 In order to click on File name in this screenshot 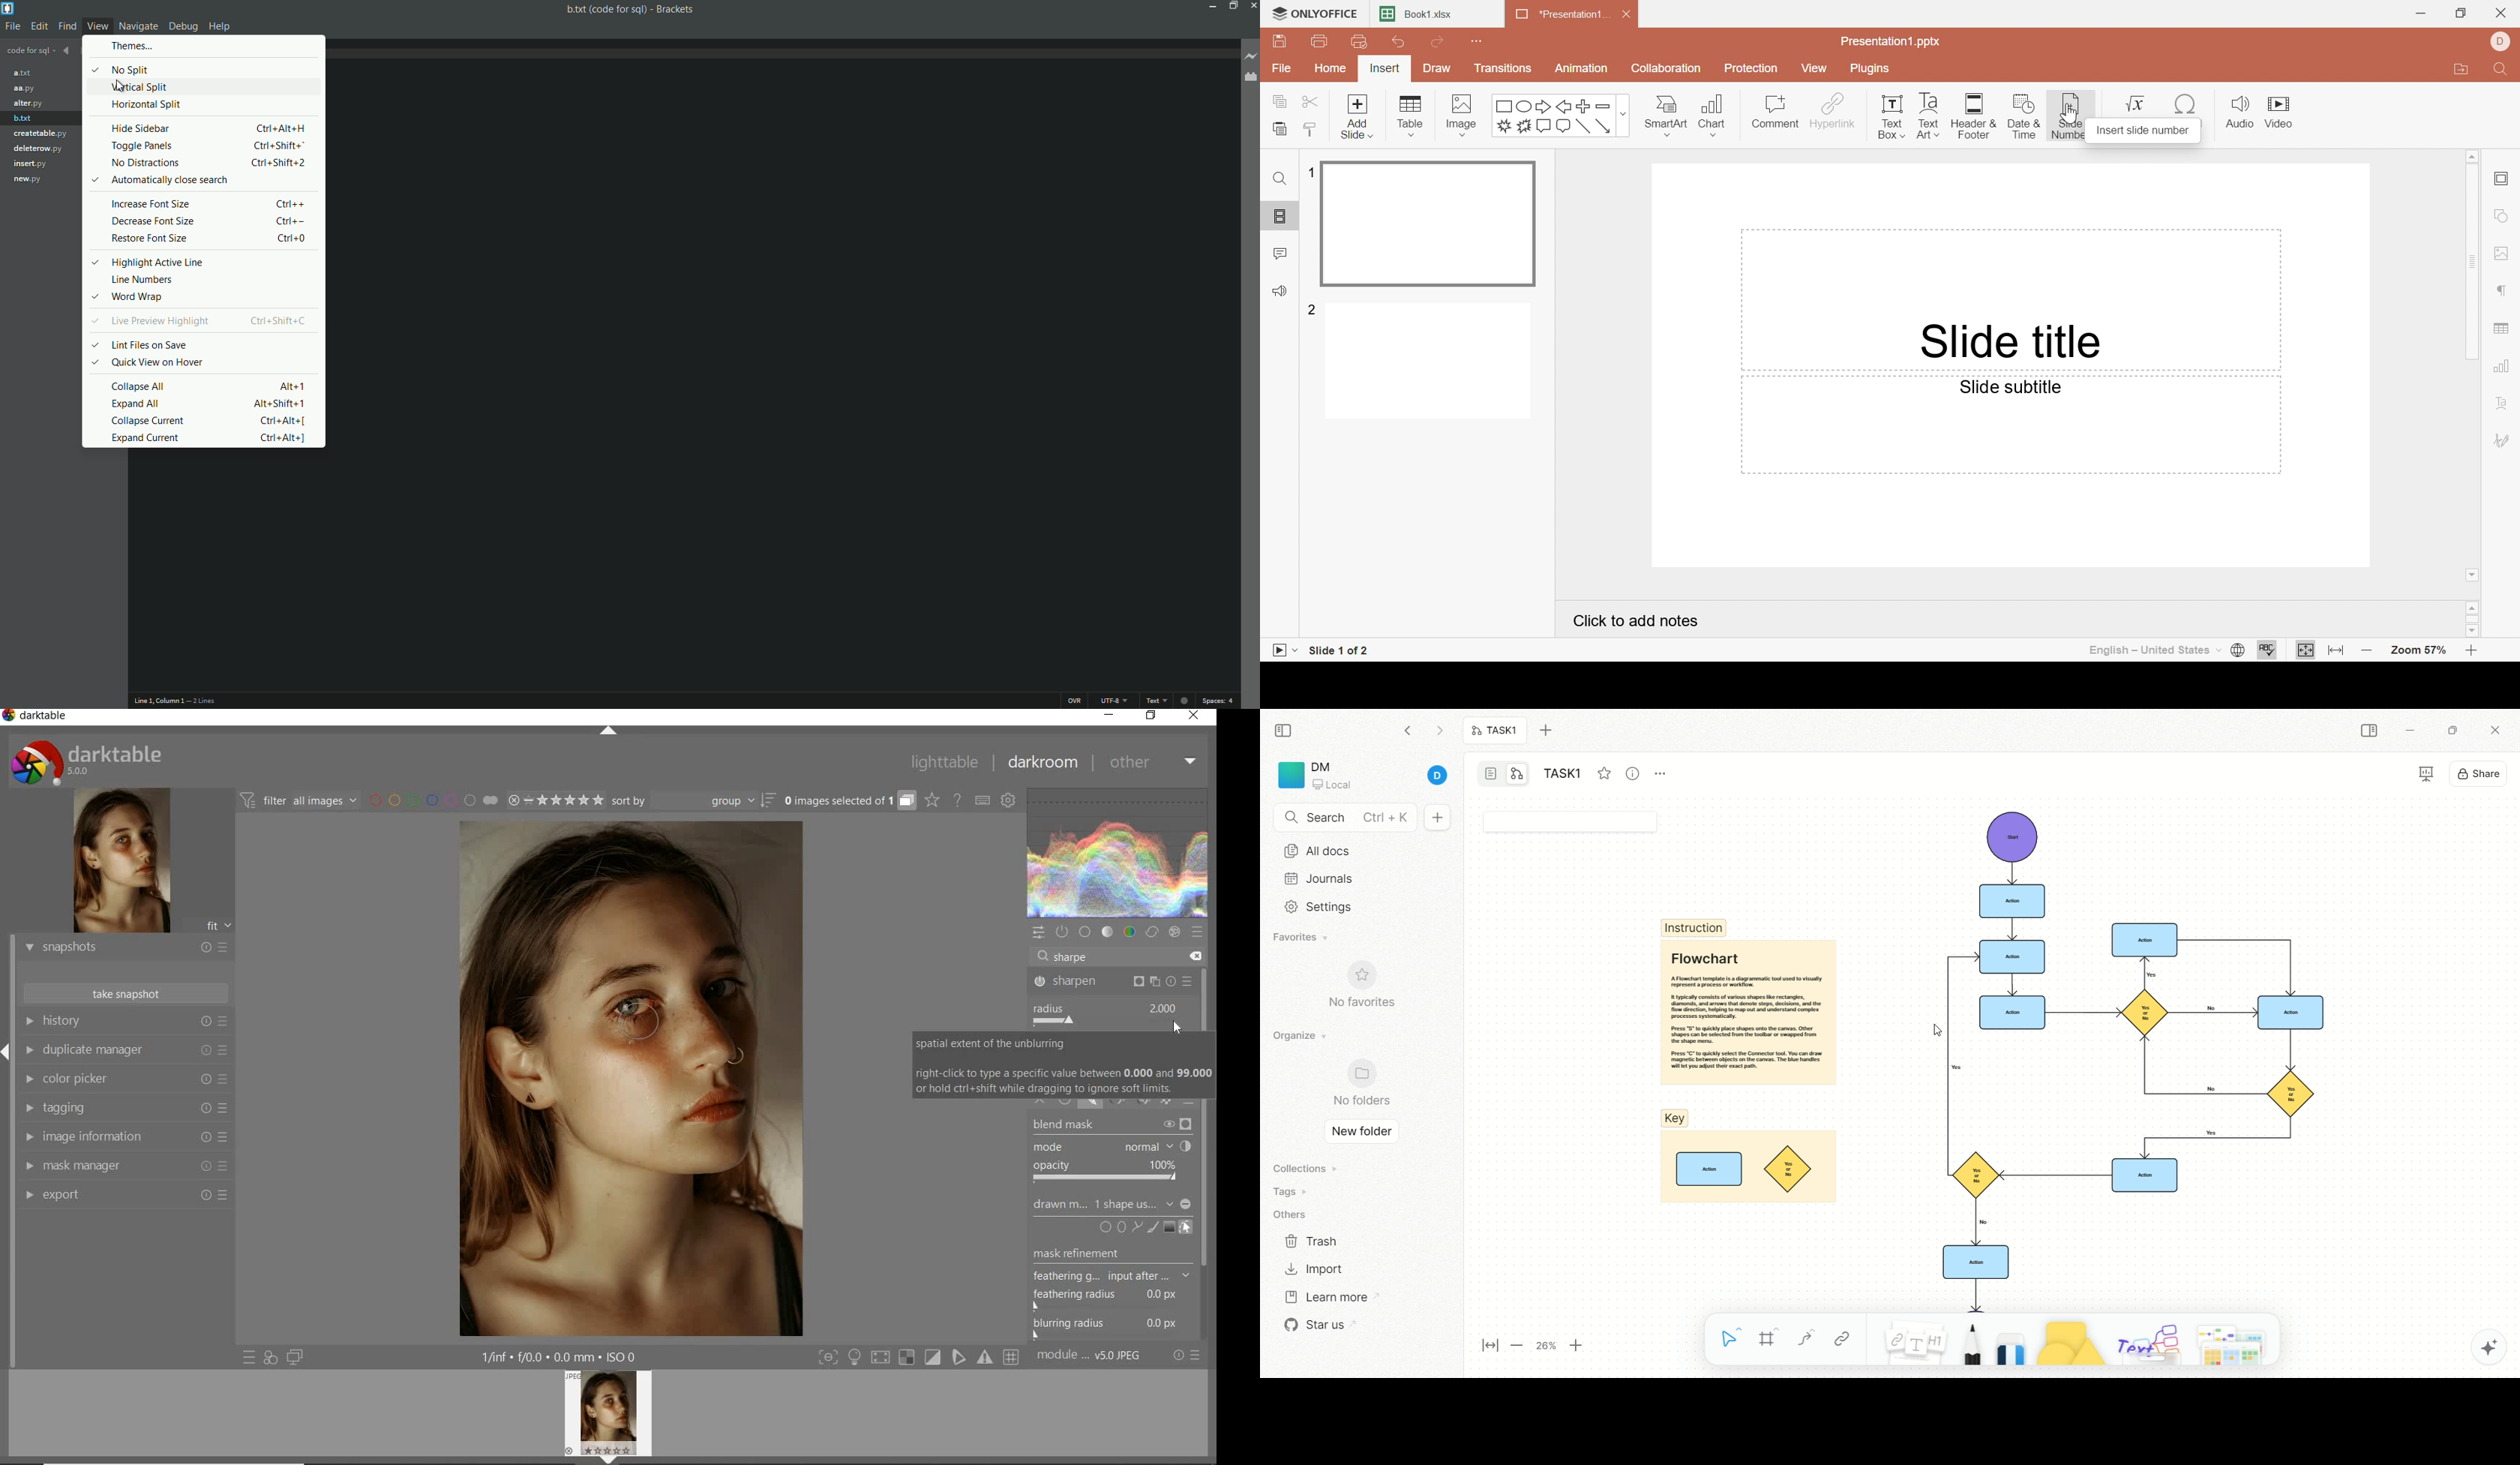, I will do `click(606, 9)`.